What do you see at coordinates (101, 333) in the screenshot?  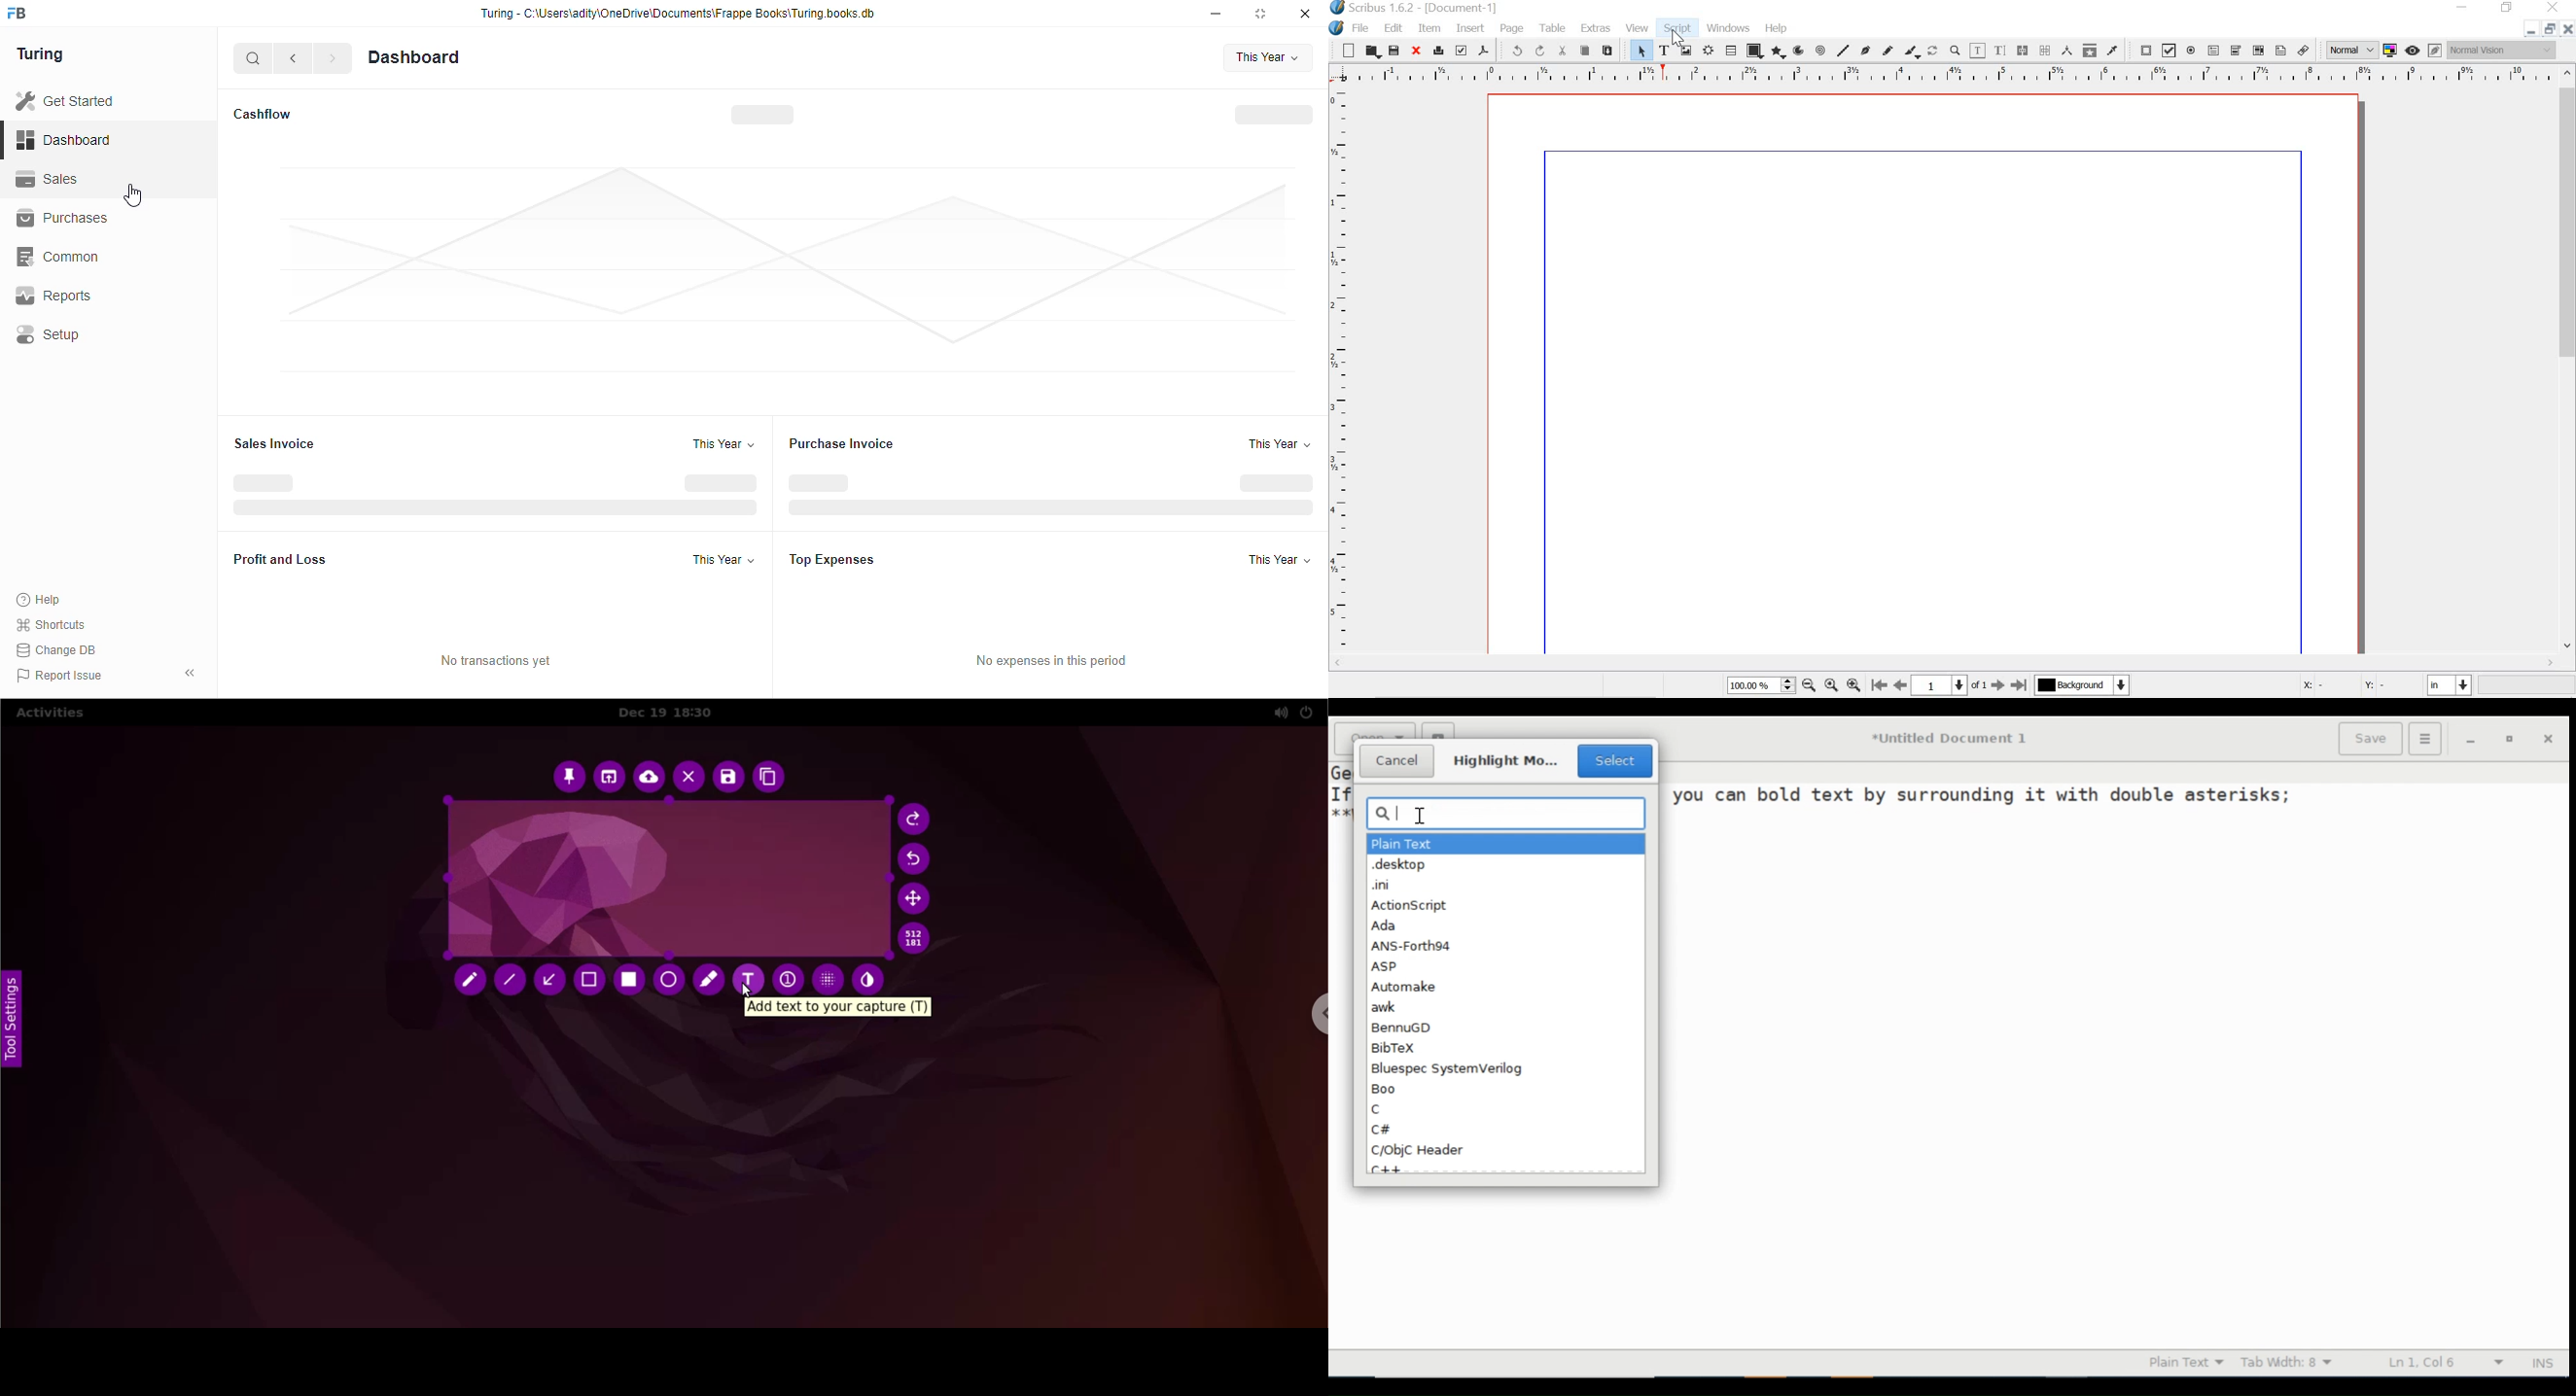 I see `Setup` at bounding box center [101, 333].